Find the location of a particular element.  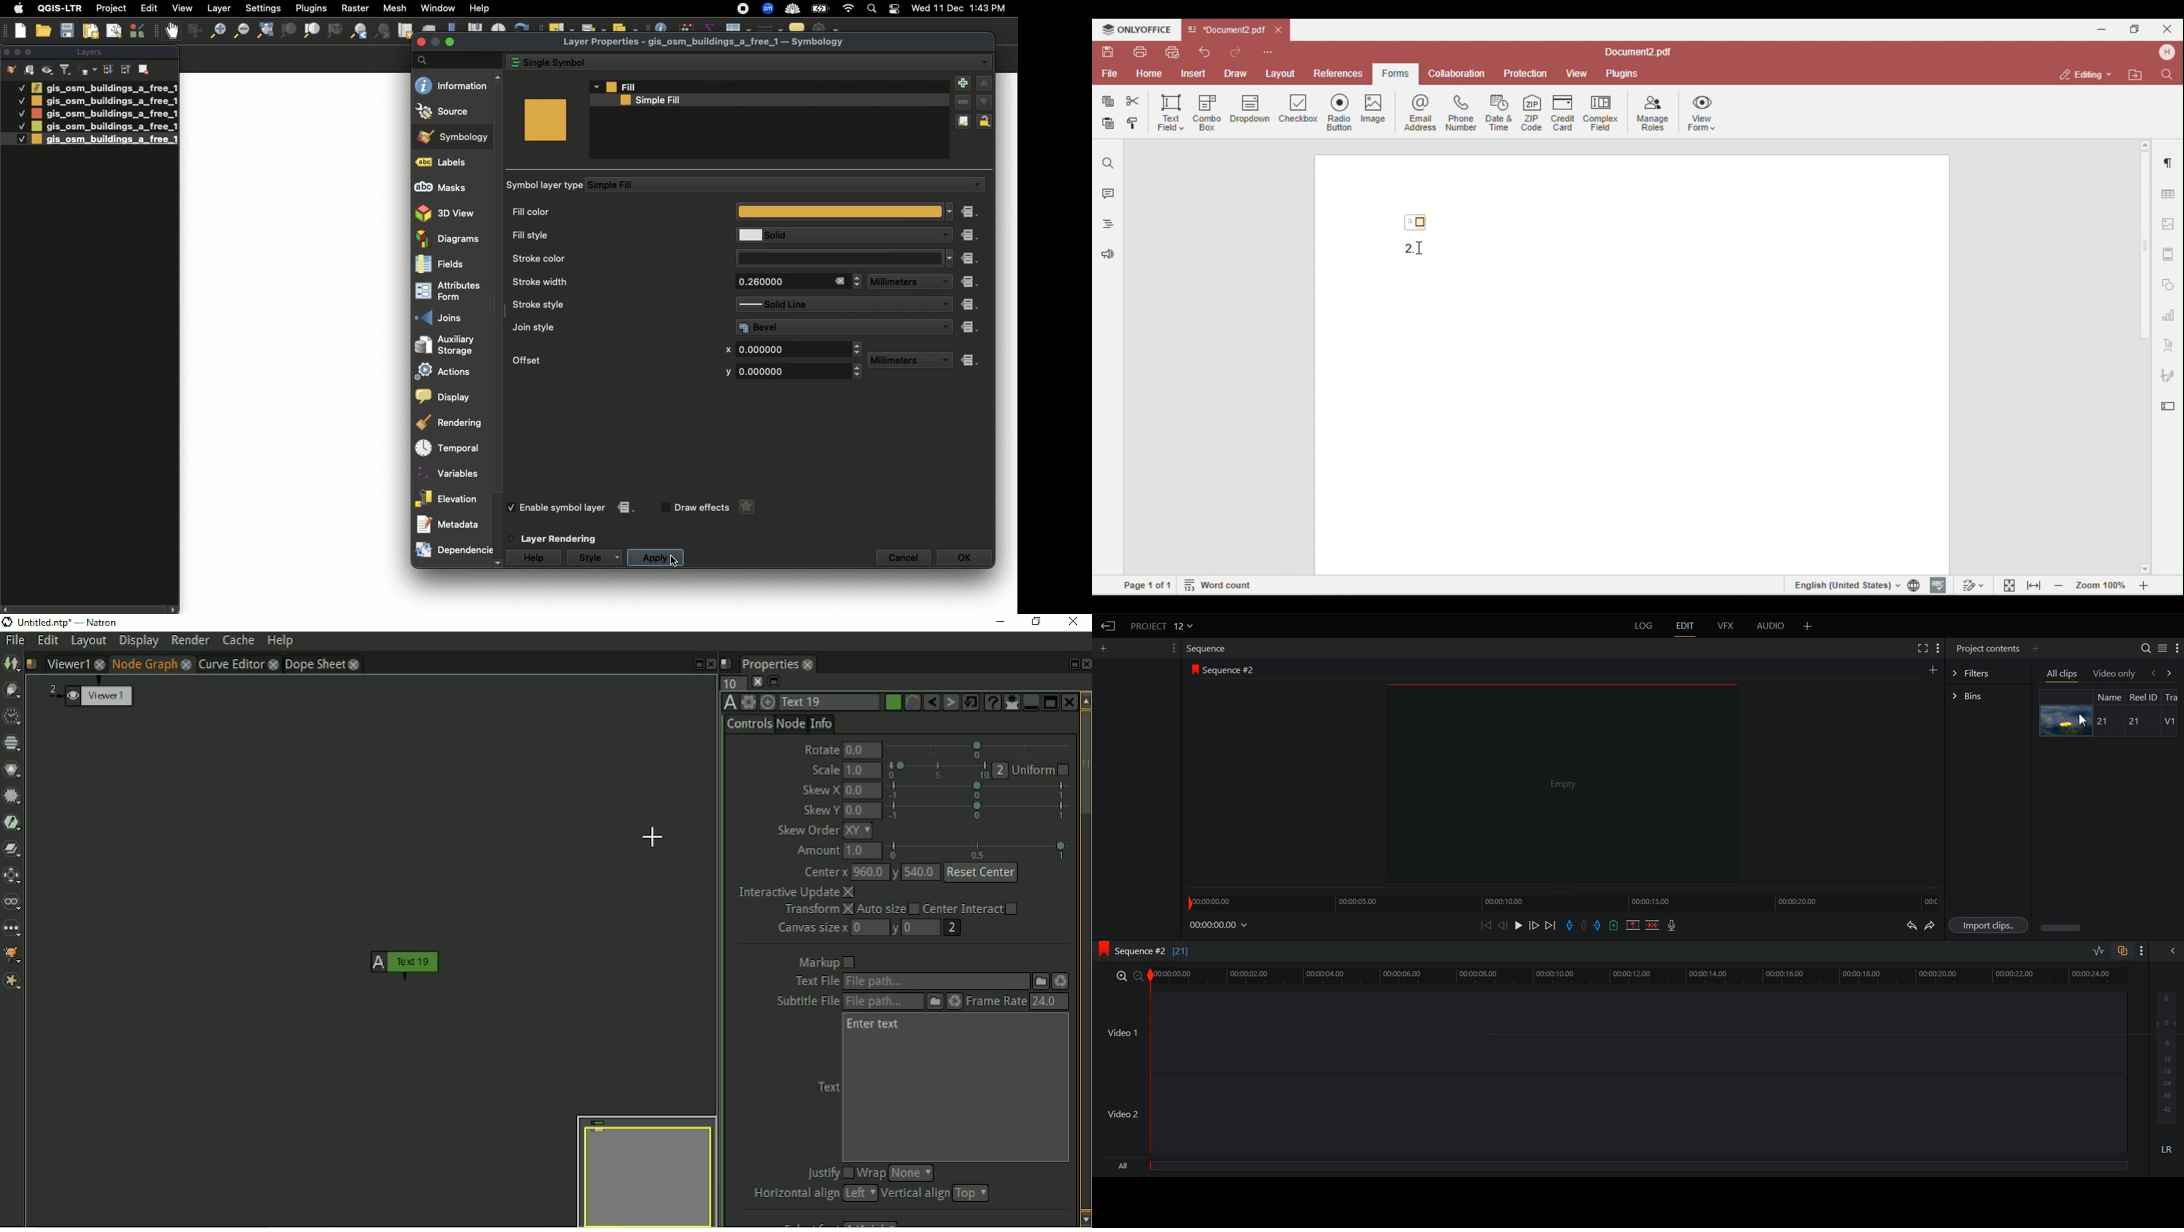

comments is located at coordinates (1106, 195).